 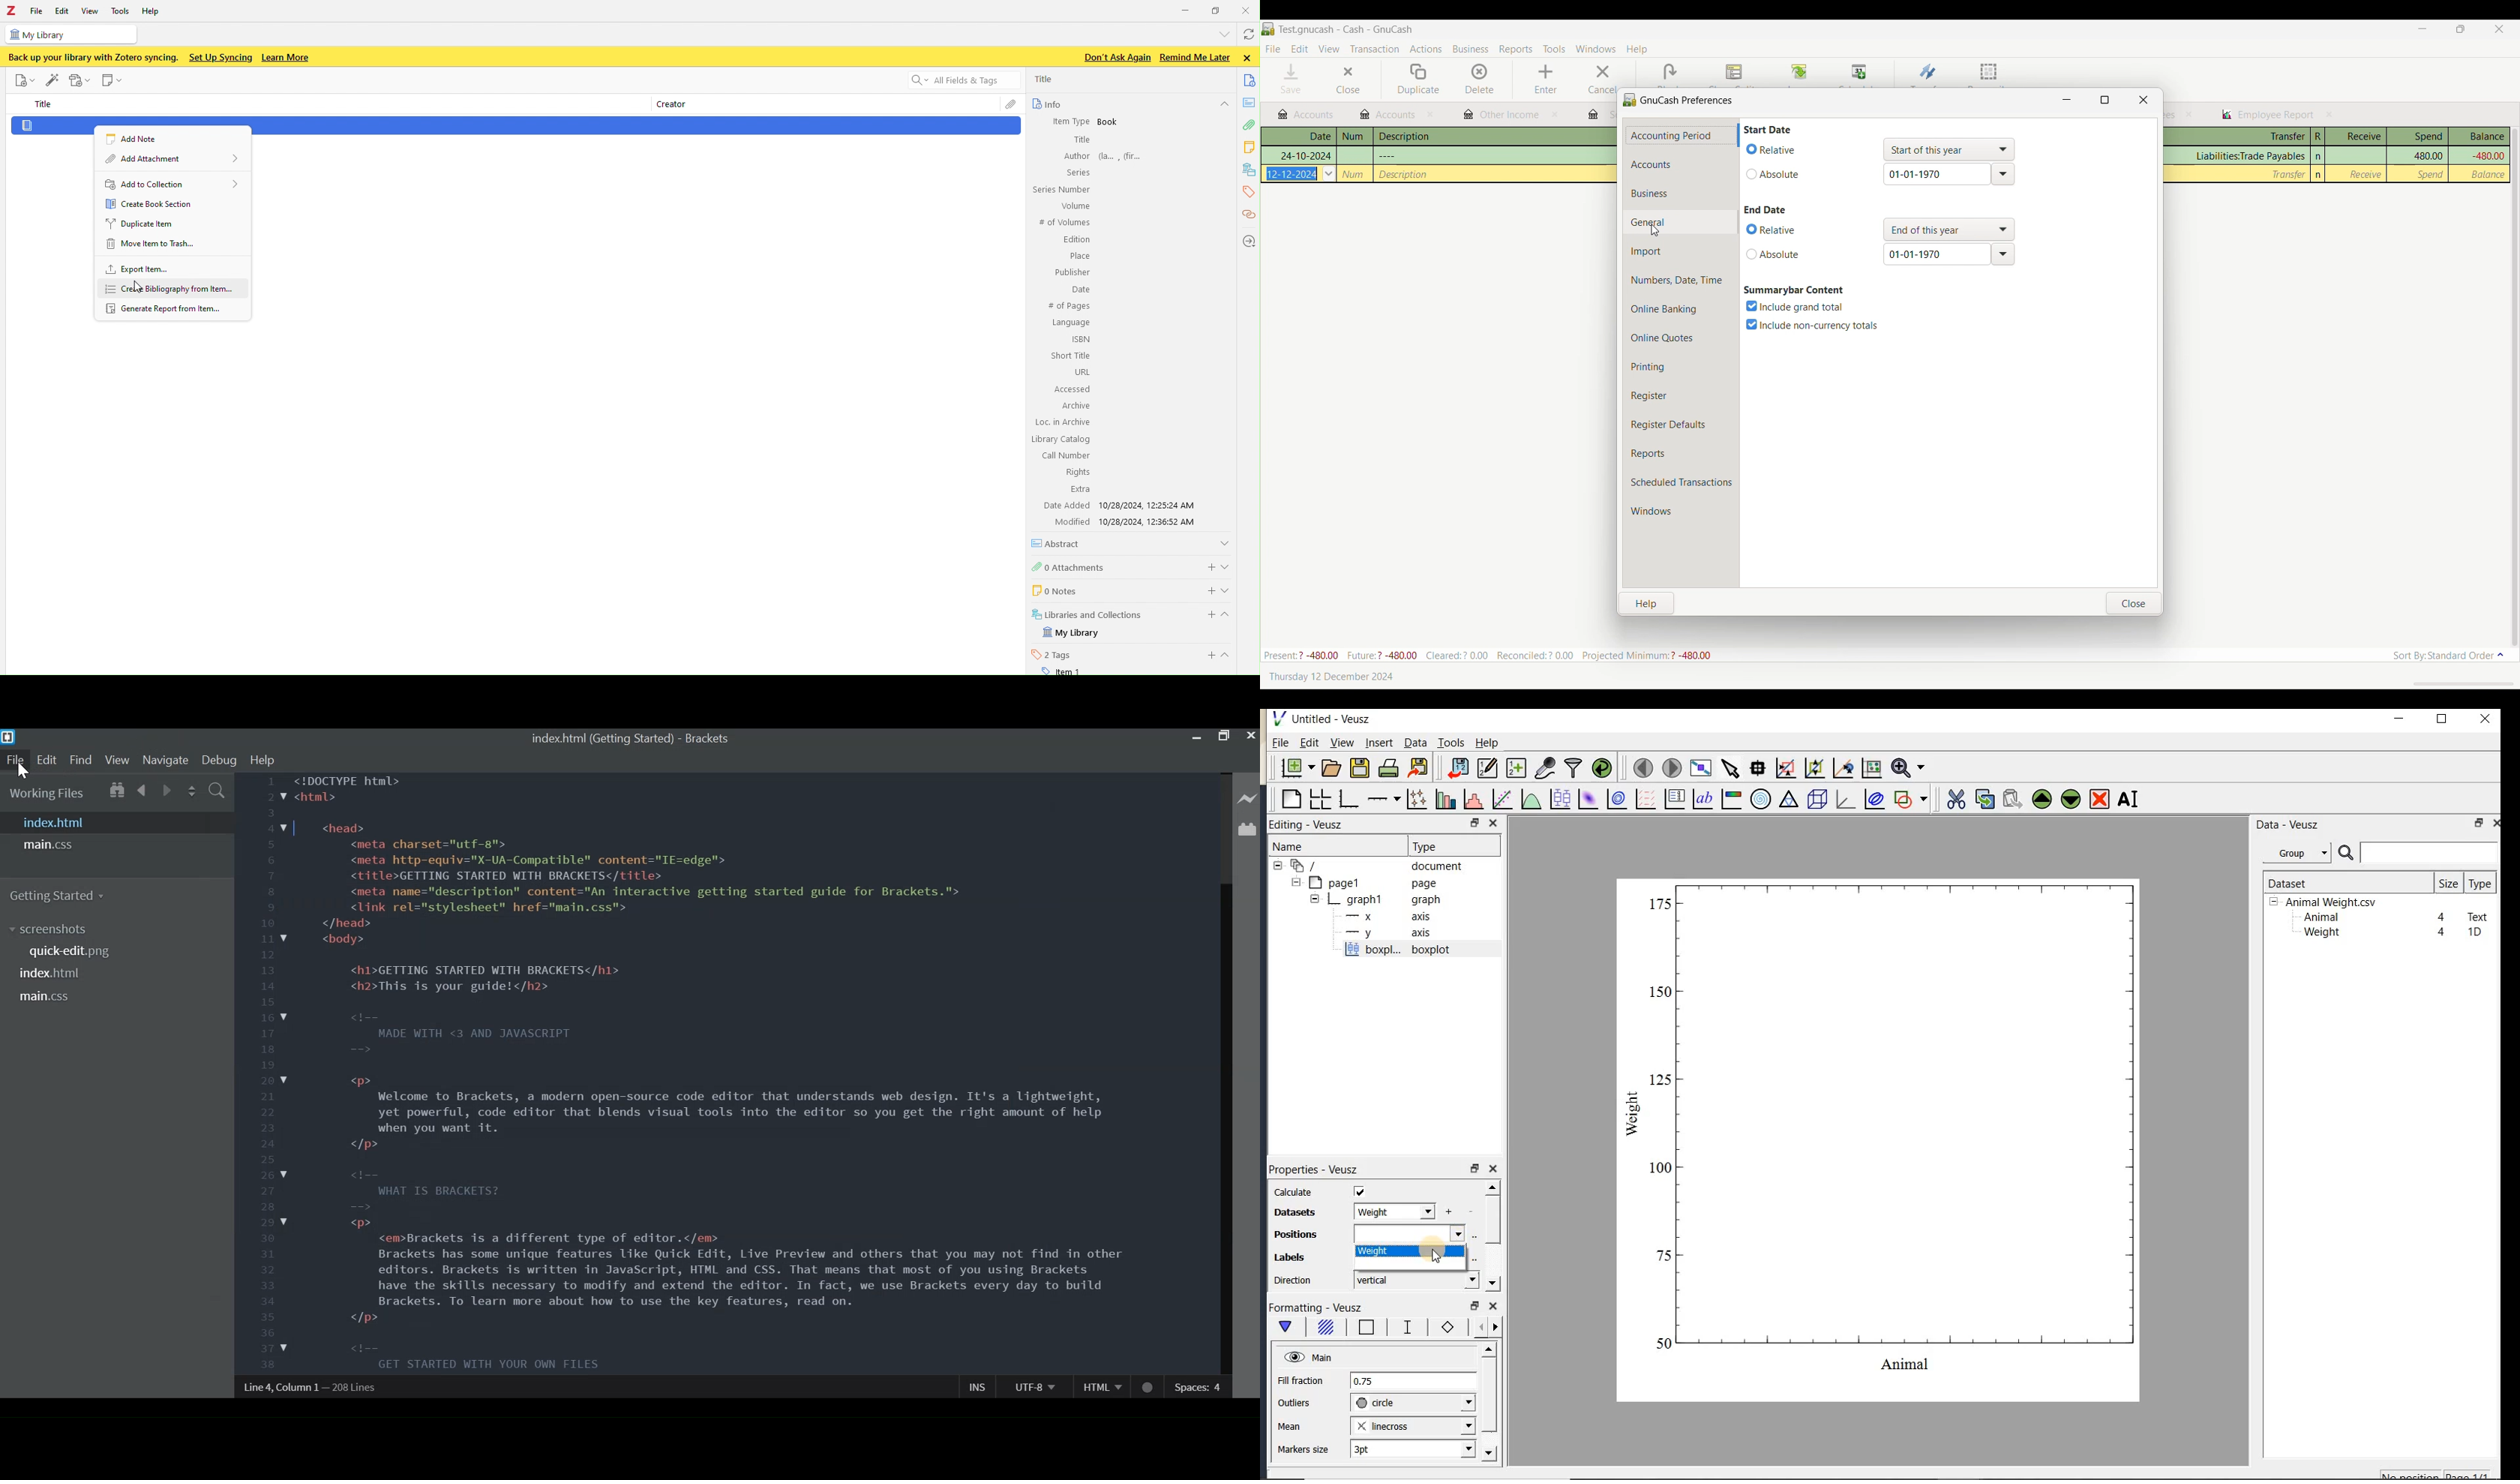 I want to click on main.css, so click(x=48, y=996).